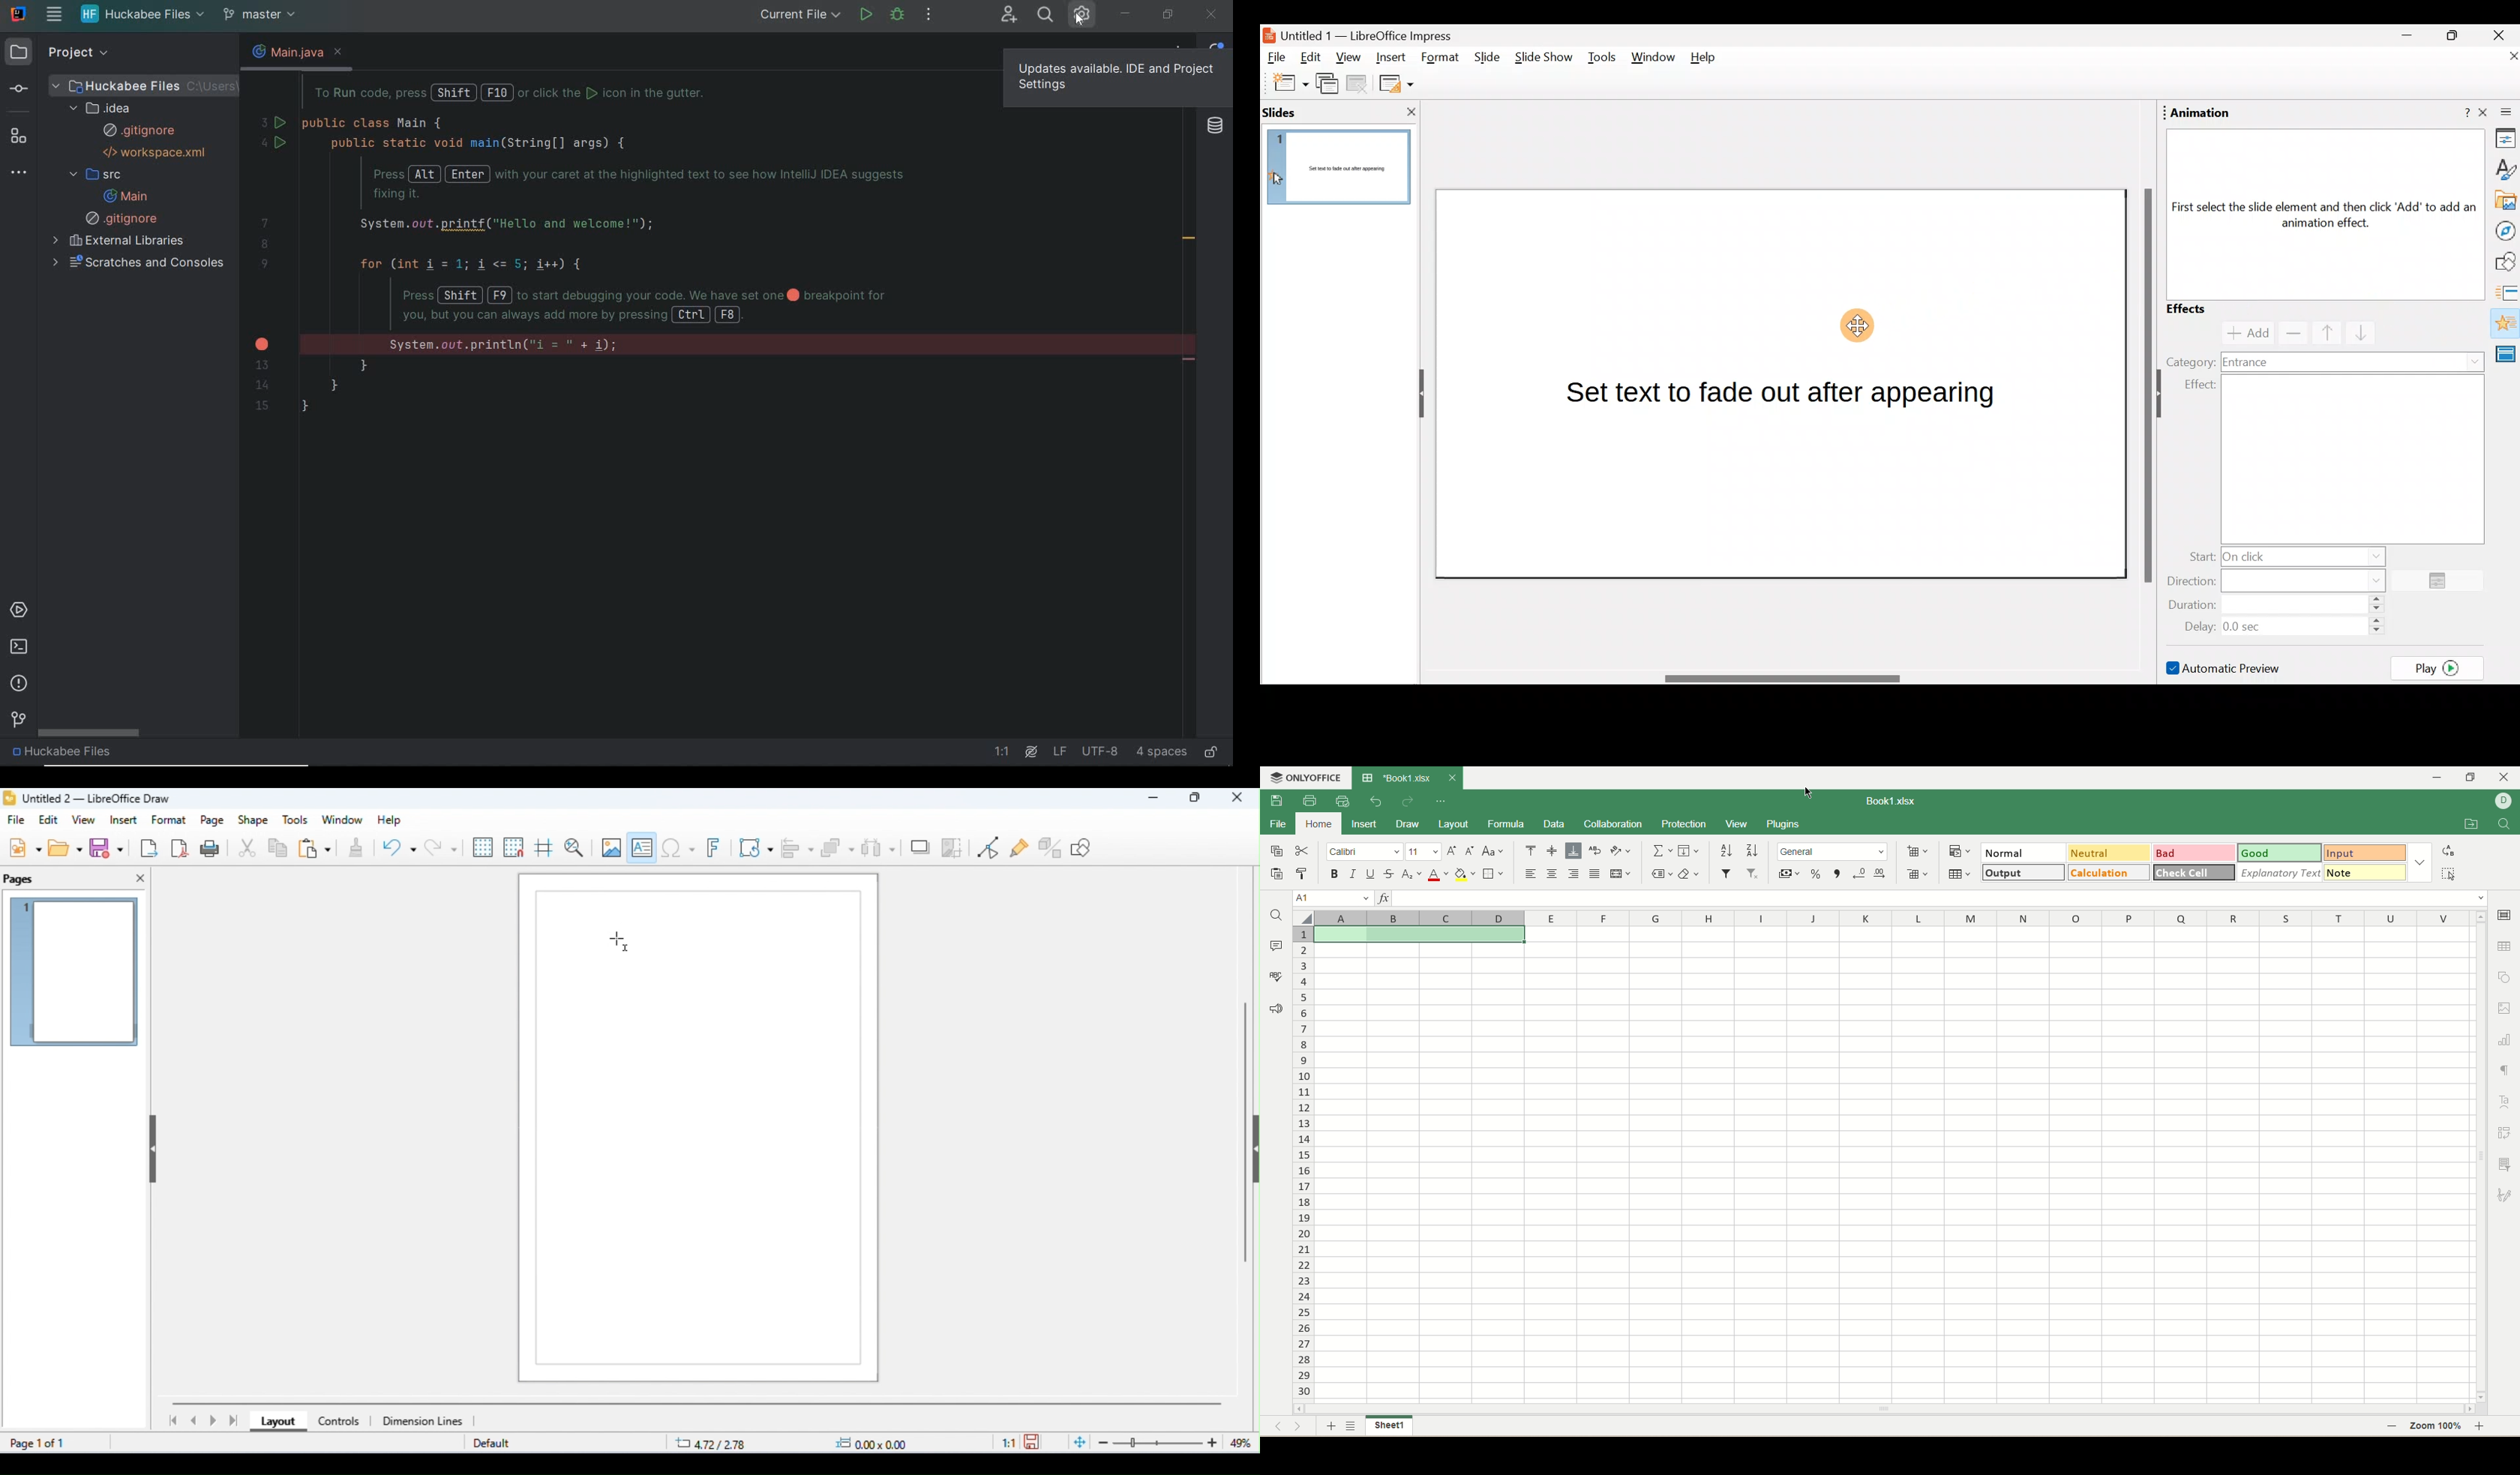 The height and width of the screenshot is (1484, 2520). Describe the element at coordinates (1304, 1428) in the screenshot. I see `next` at that location.